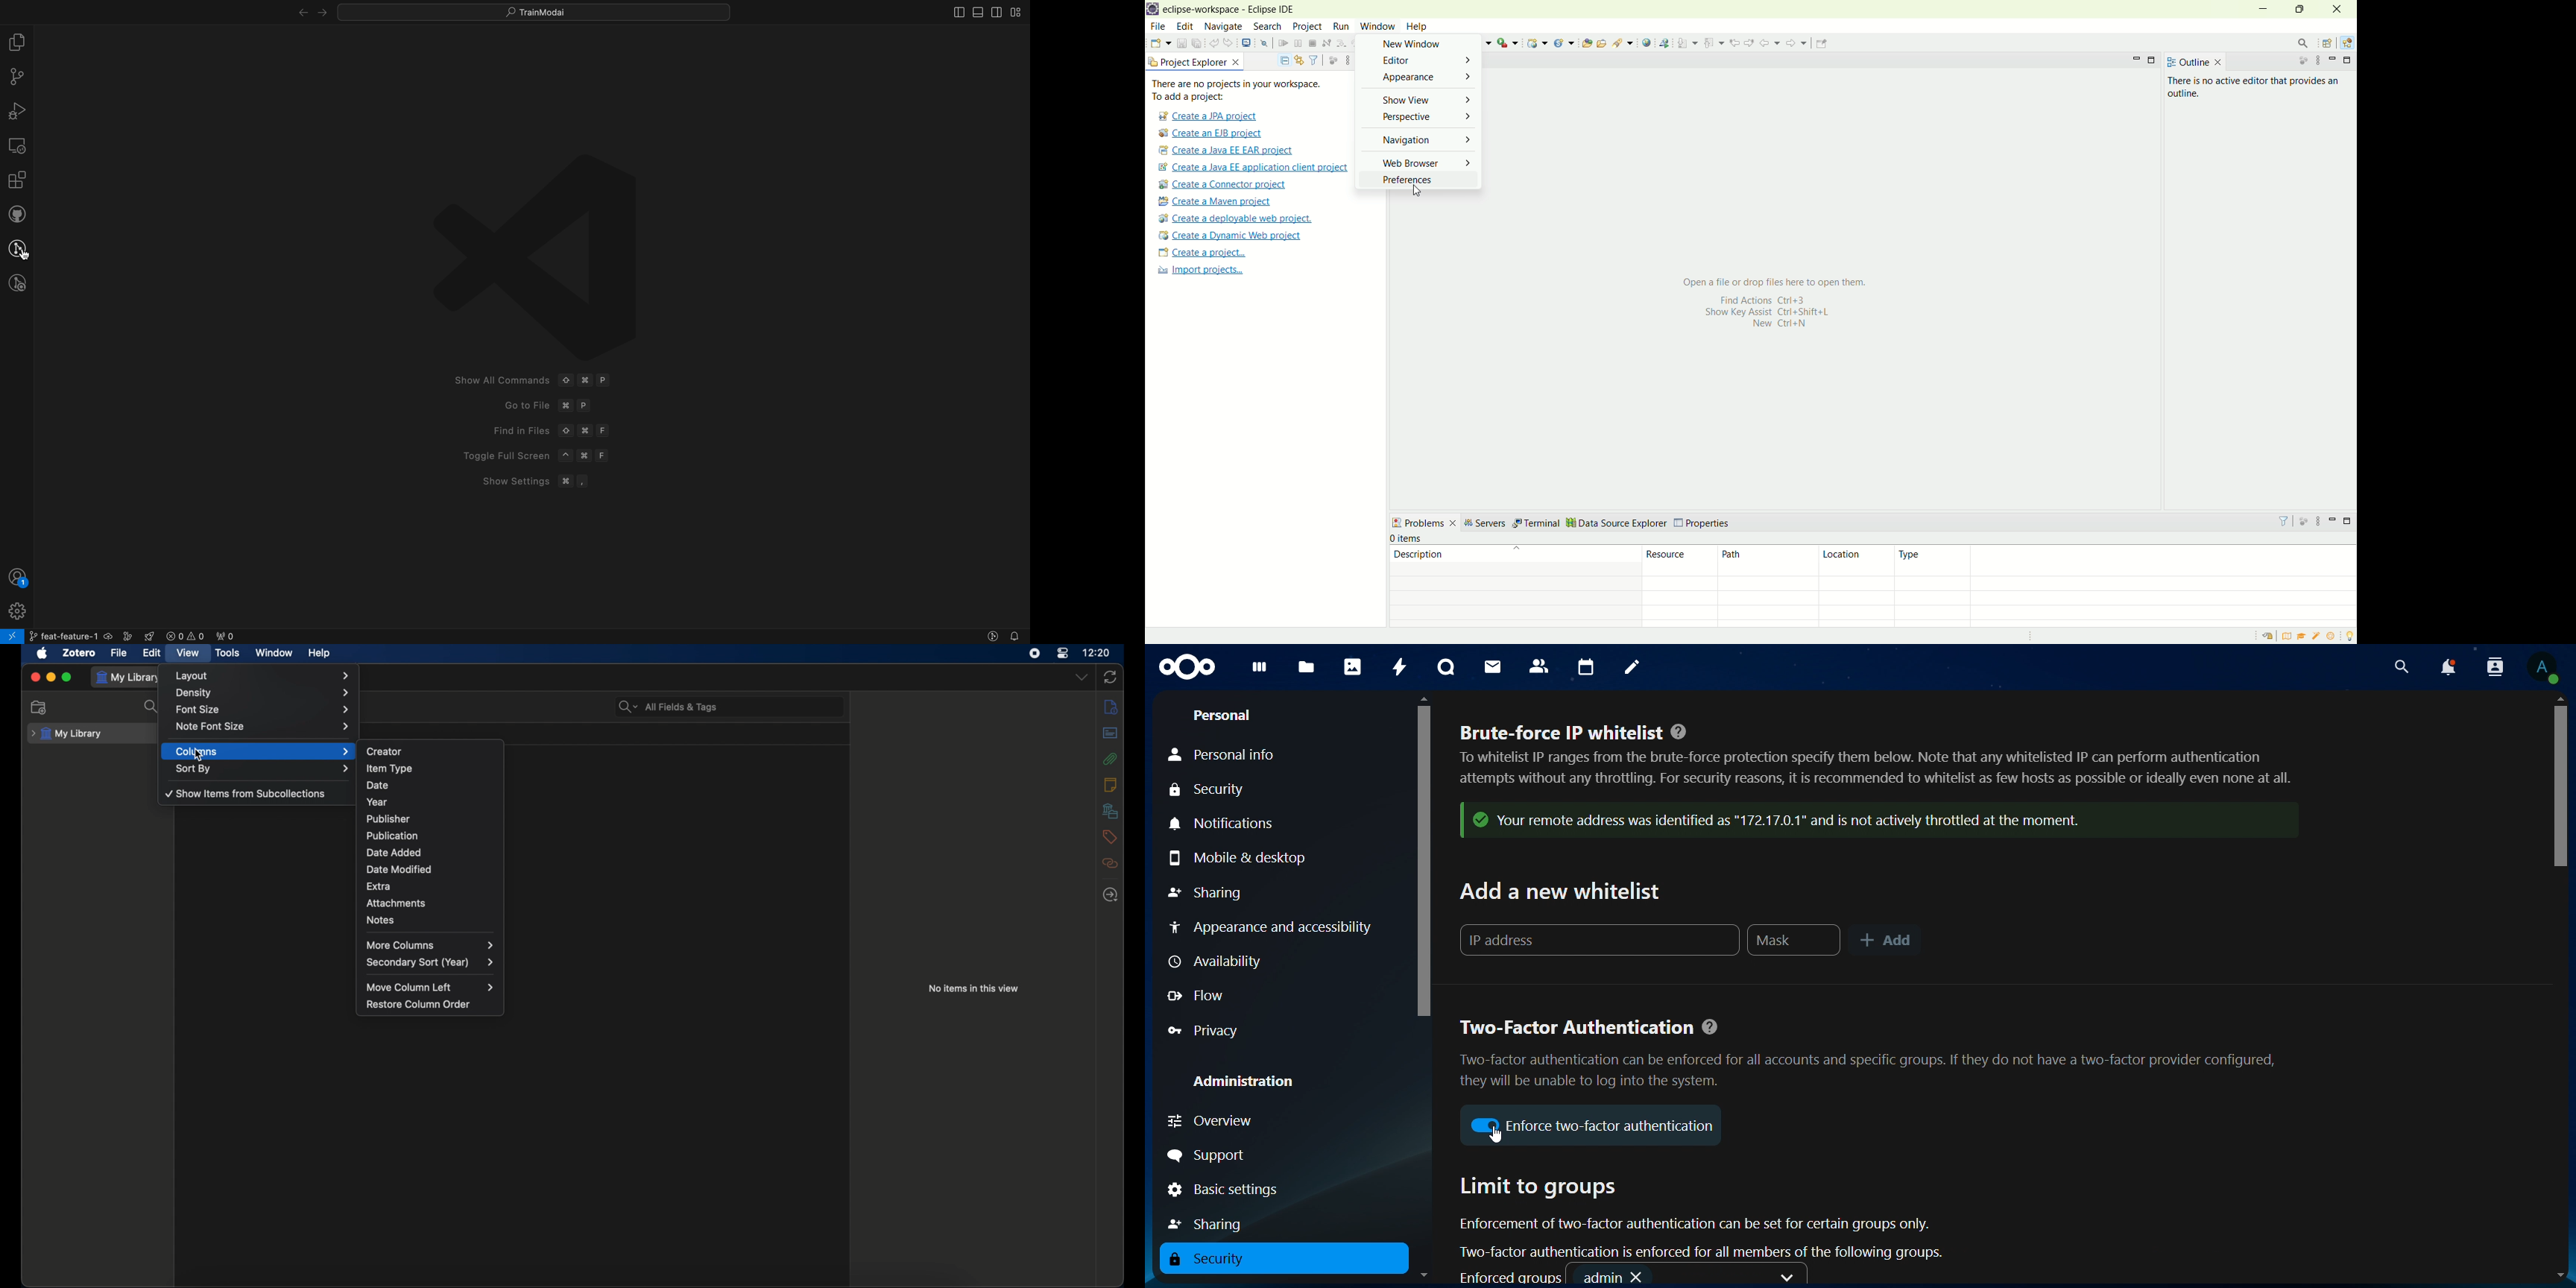 The image size is (2576, 1288). I want to click on type, so click(2125, 561).